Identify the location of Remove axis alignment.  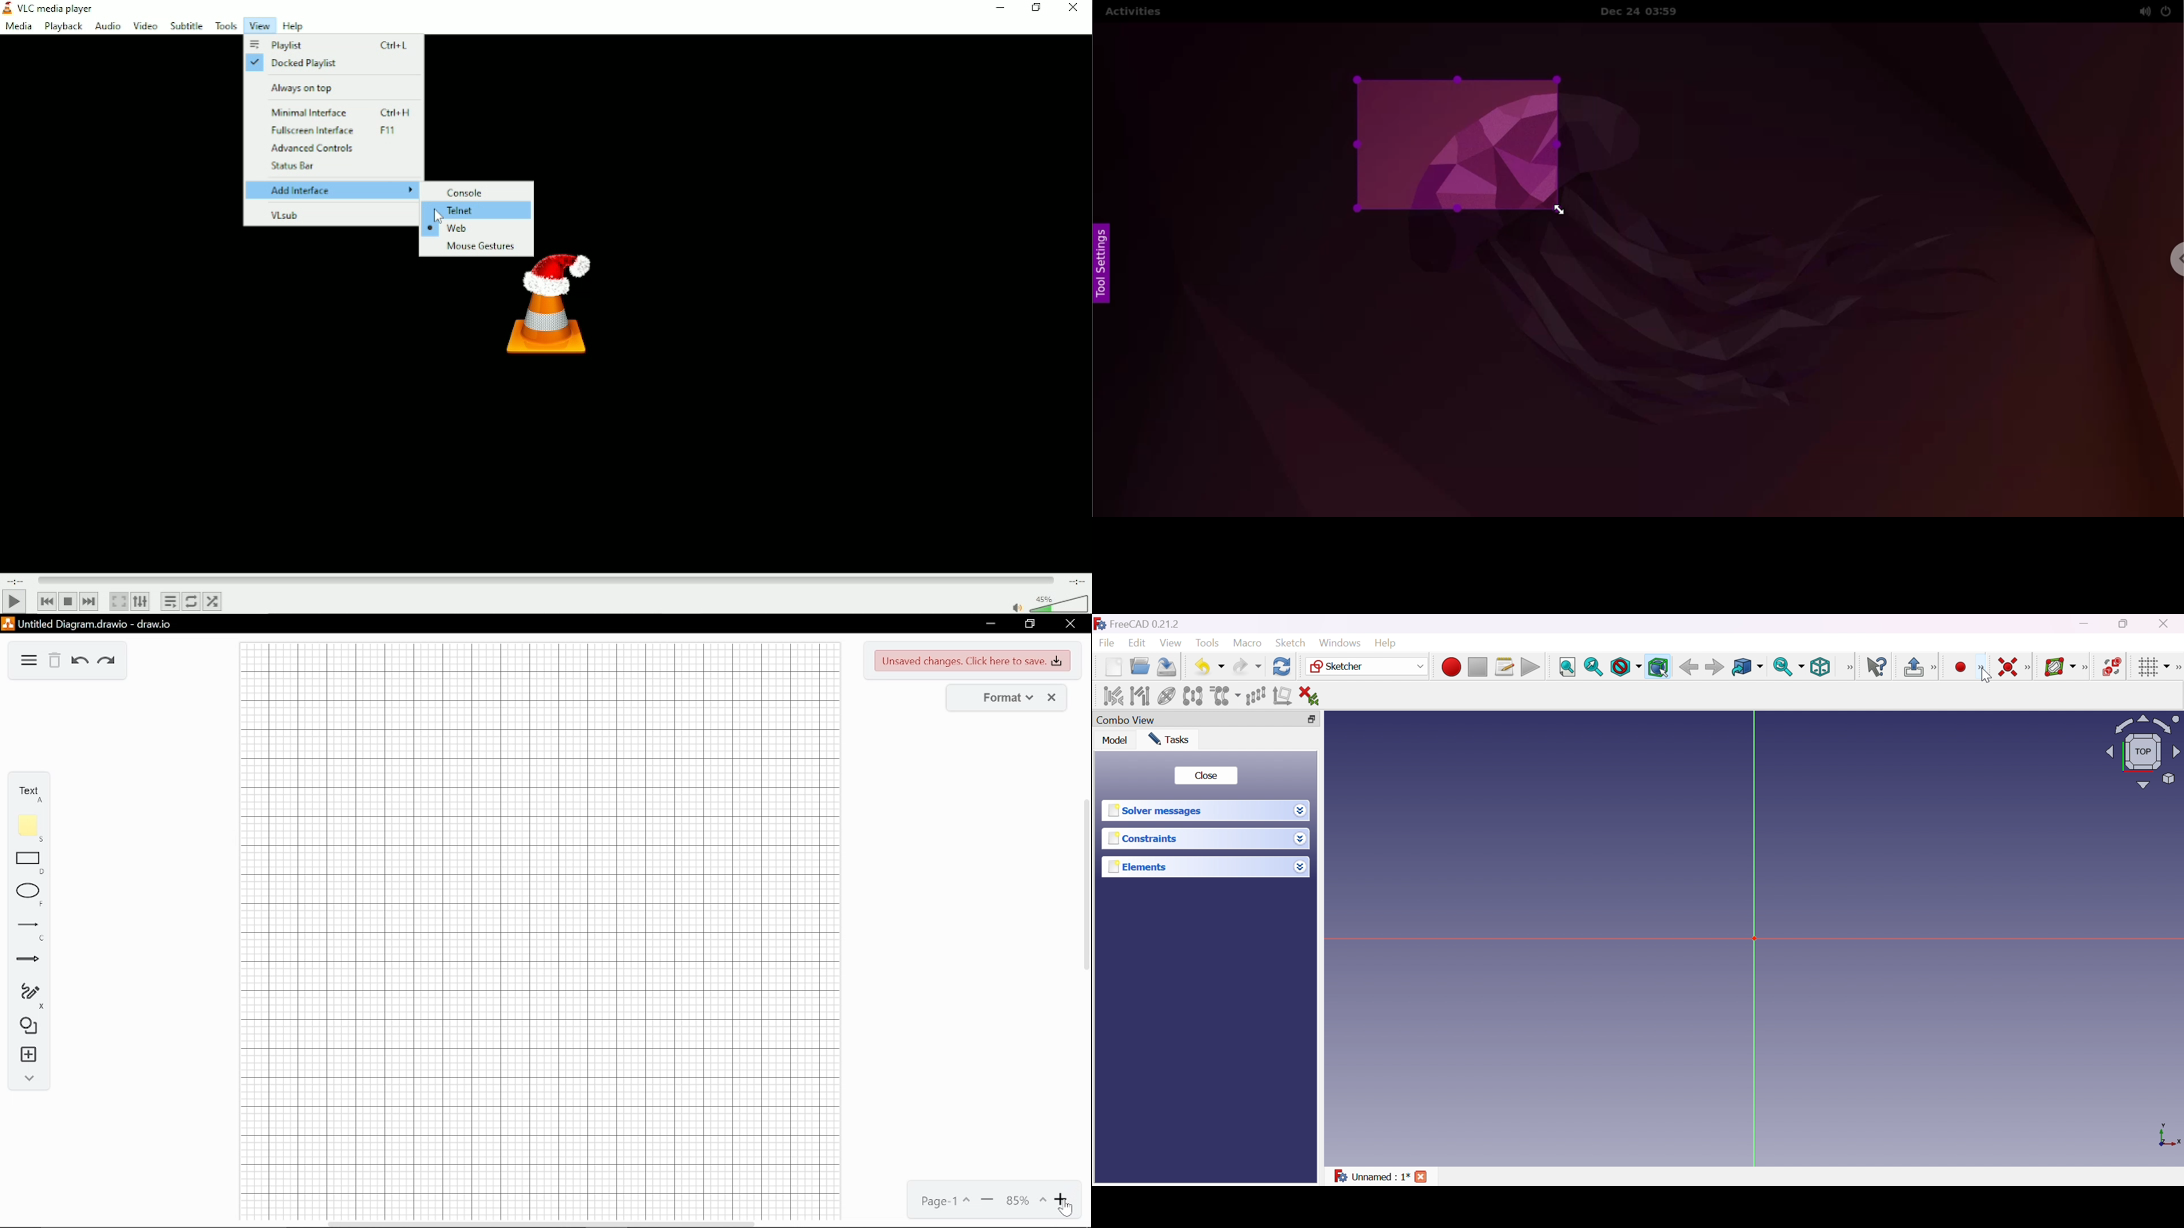
(1284, 695).